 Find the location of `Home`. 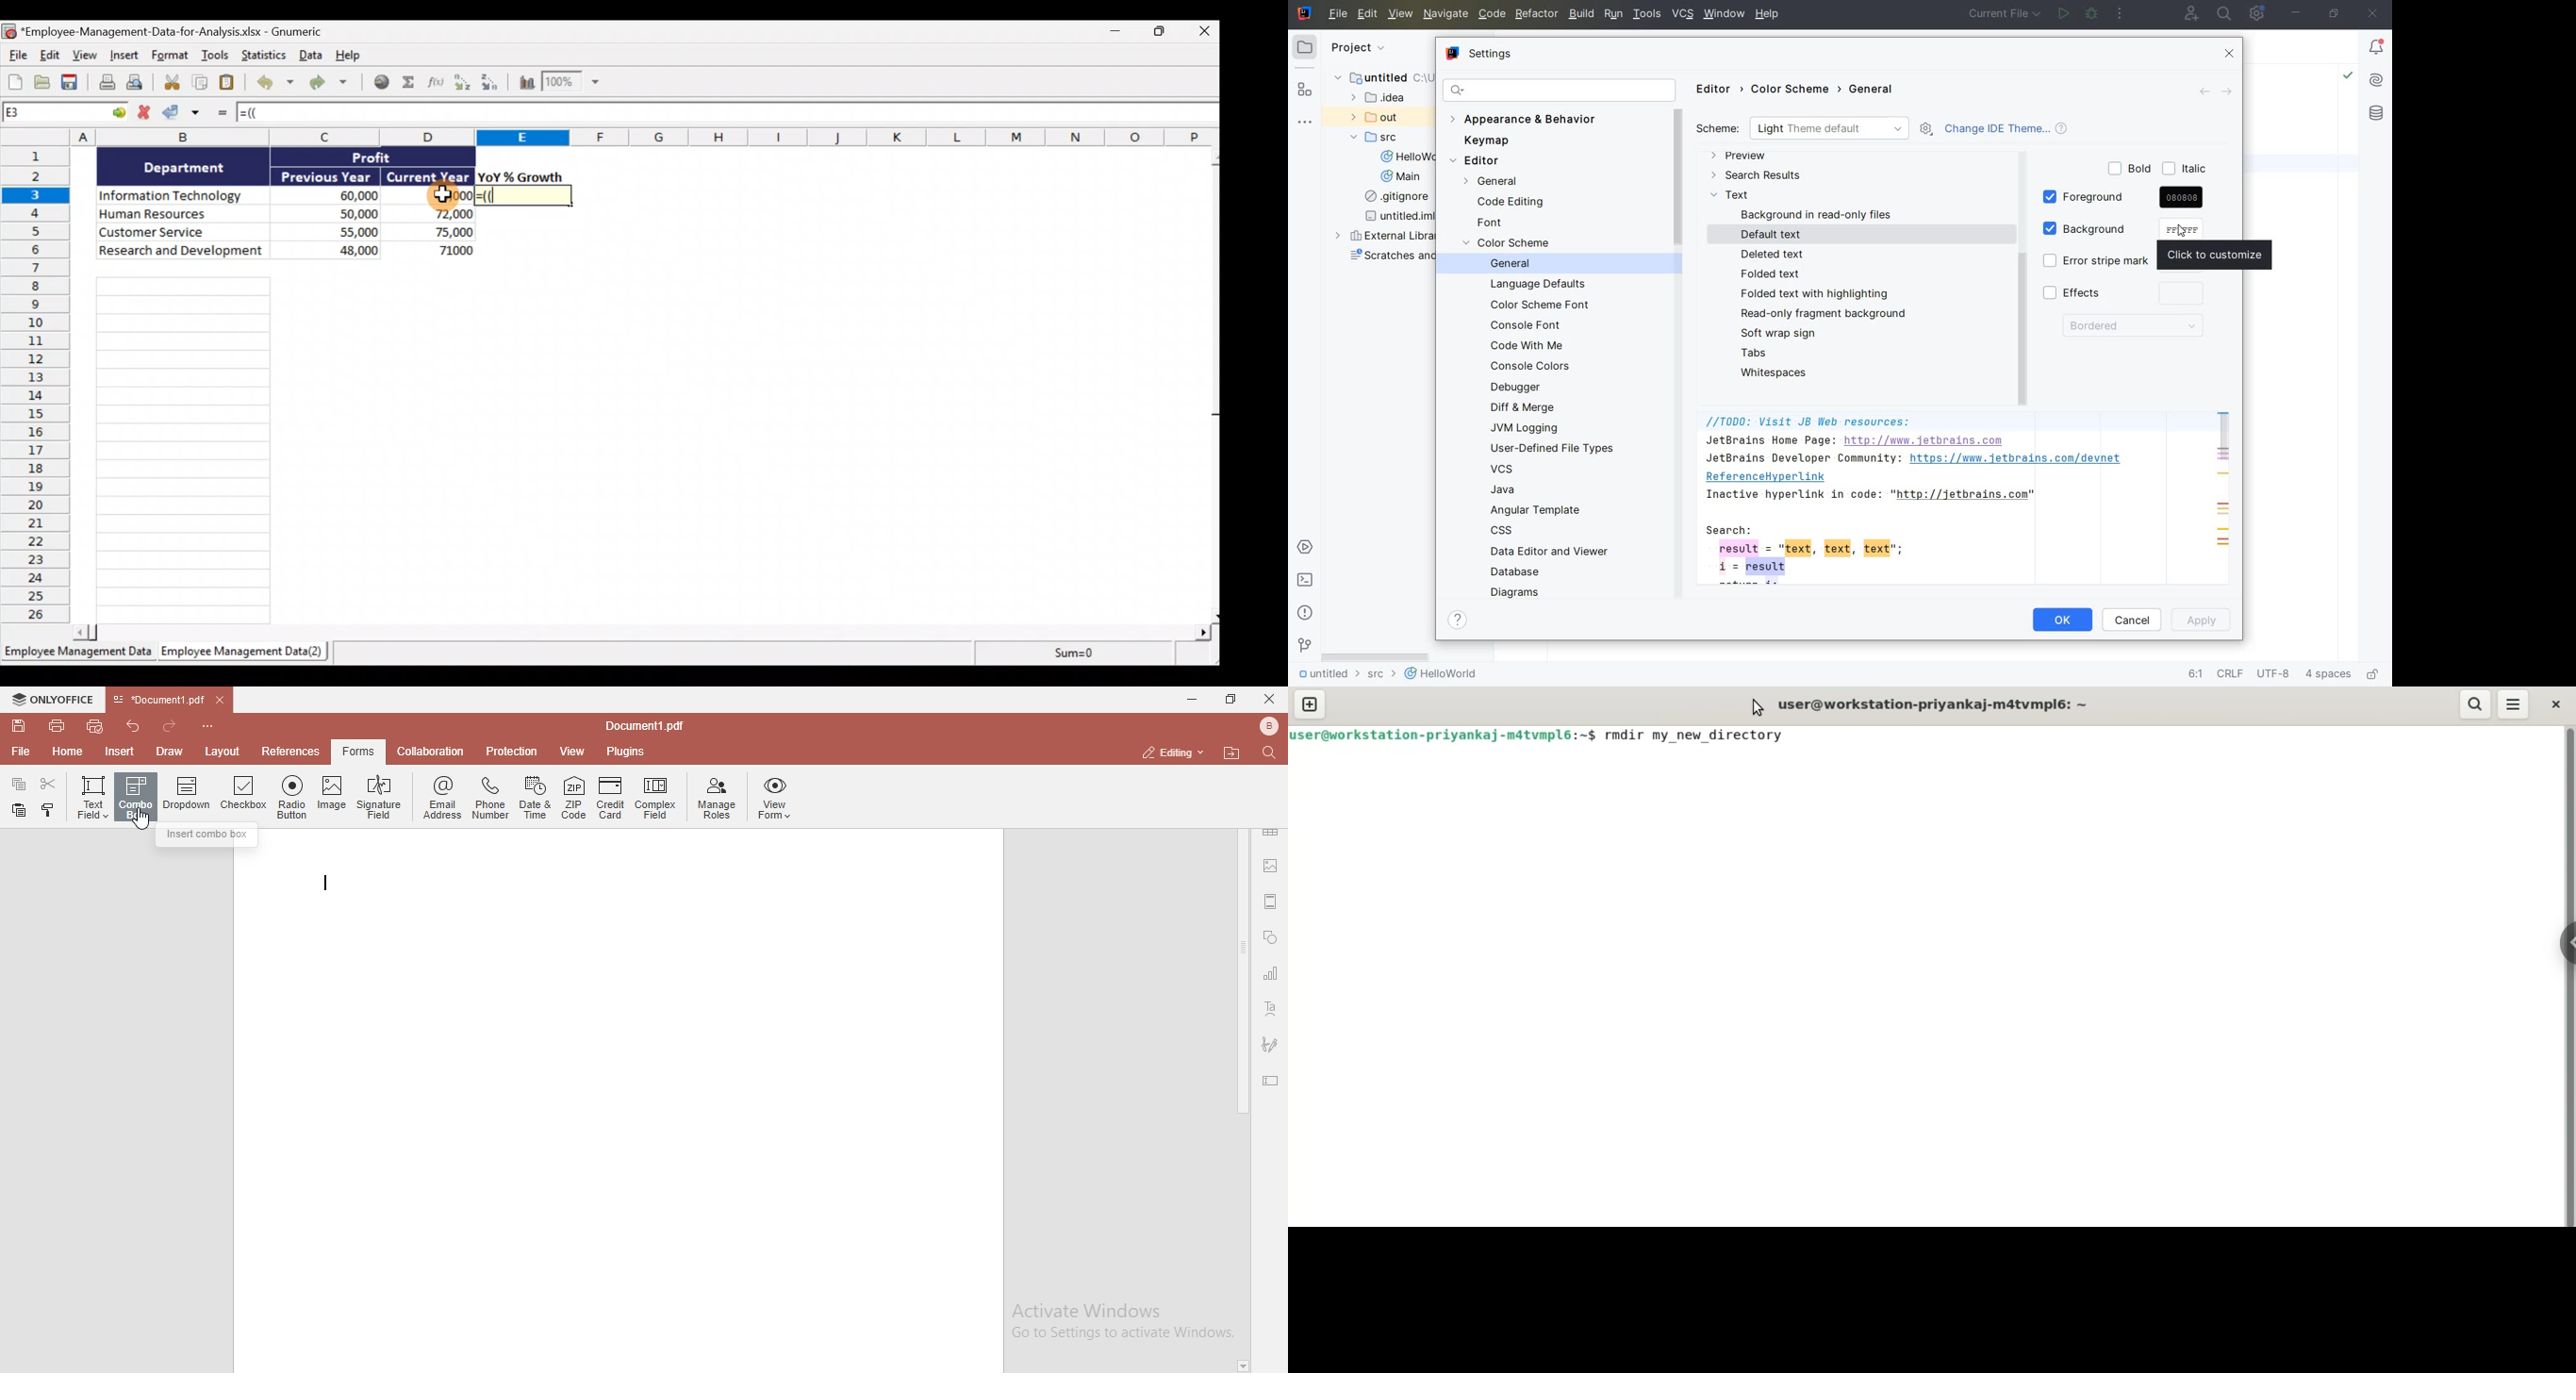

Home is located at coordinates (69, 754).